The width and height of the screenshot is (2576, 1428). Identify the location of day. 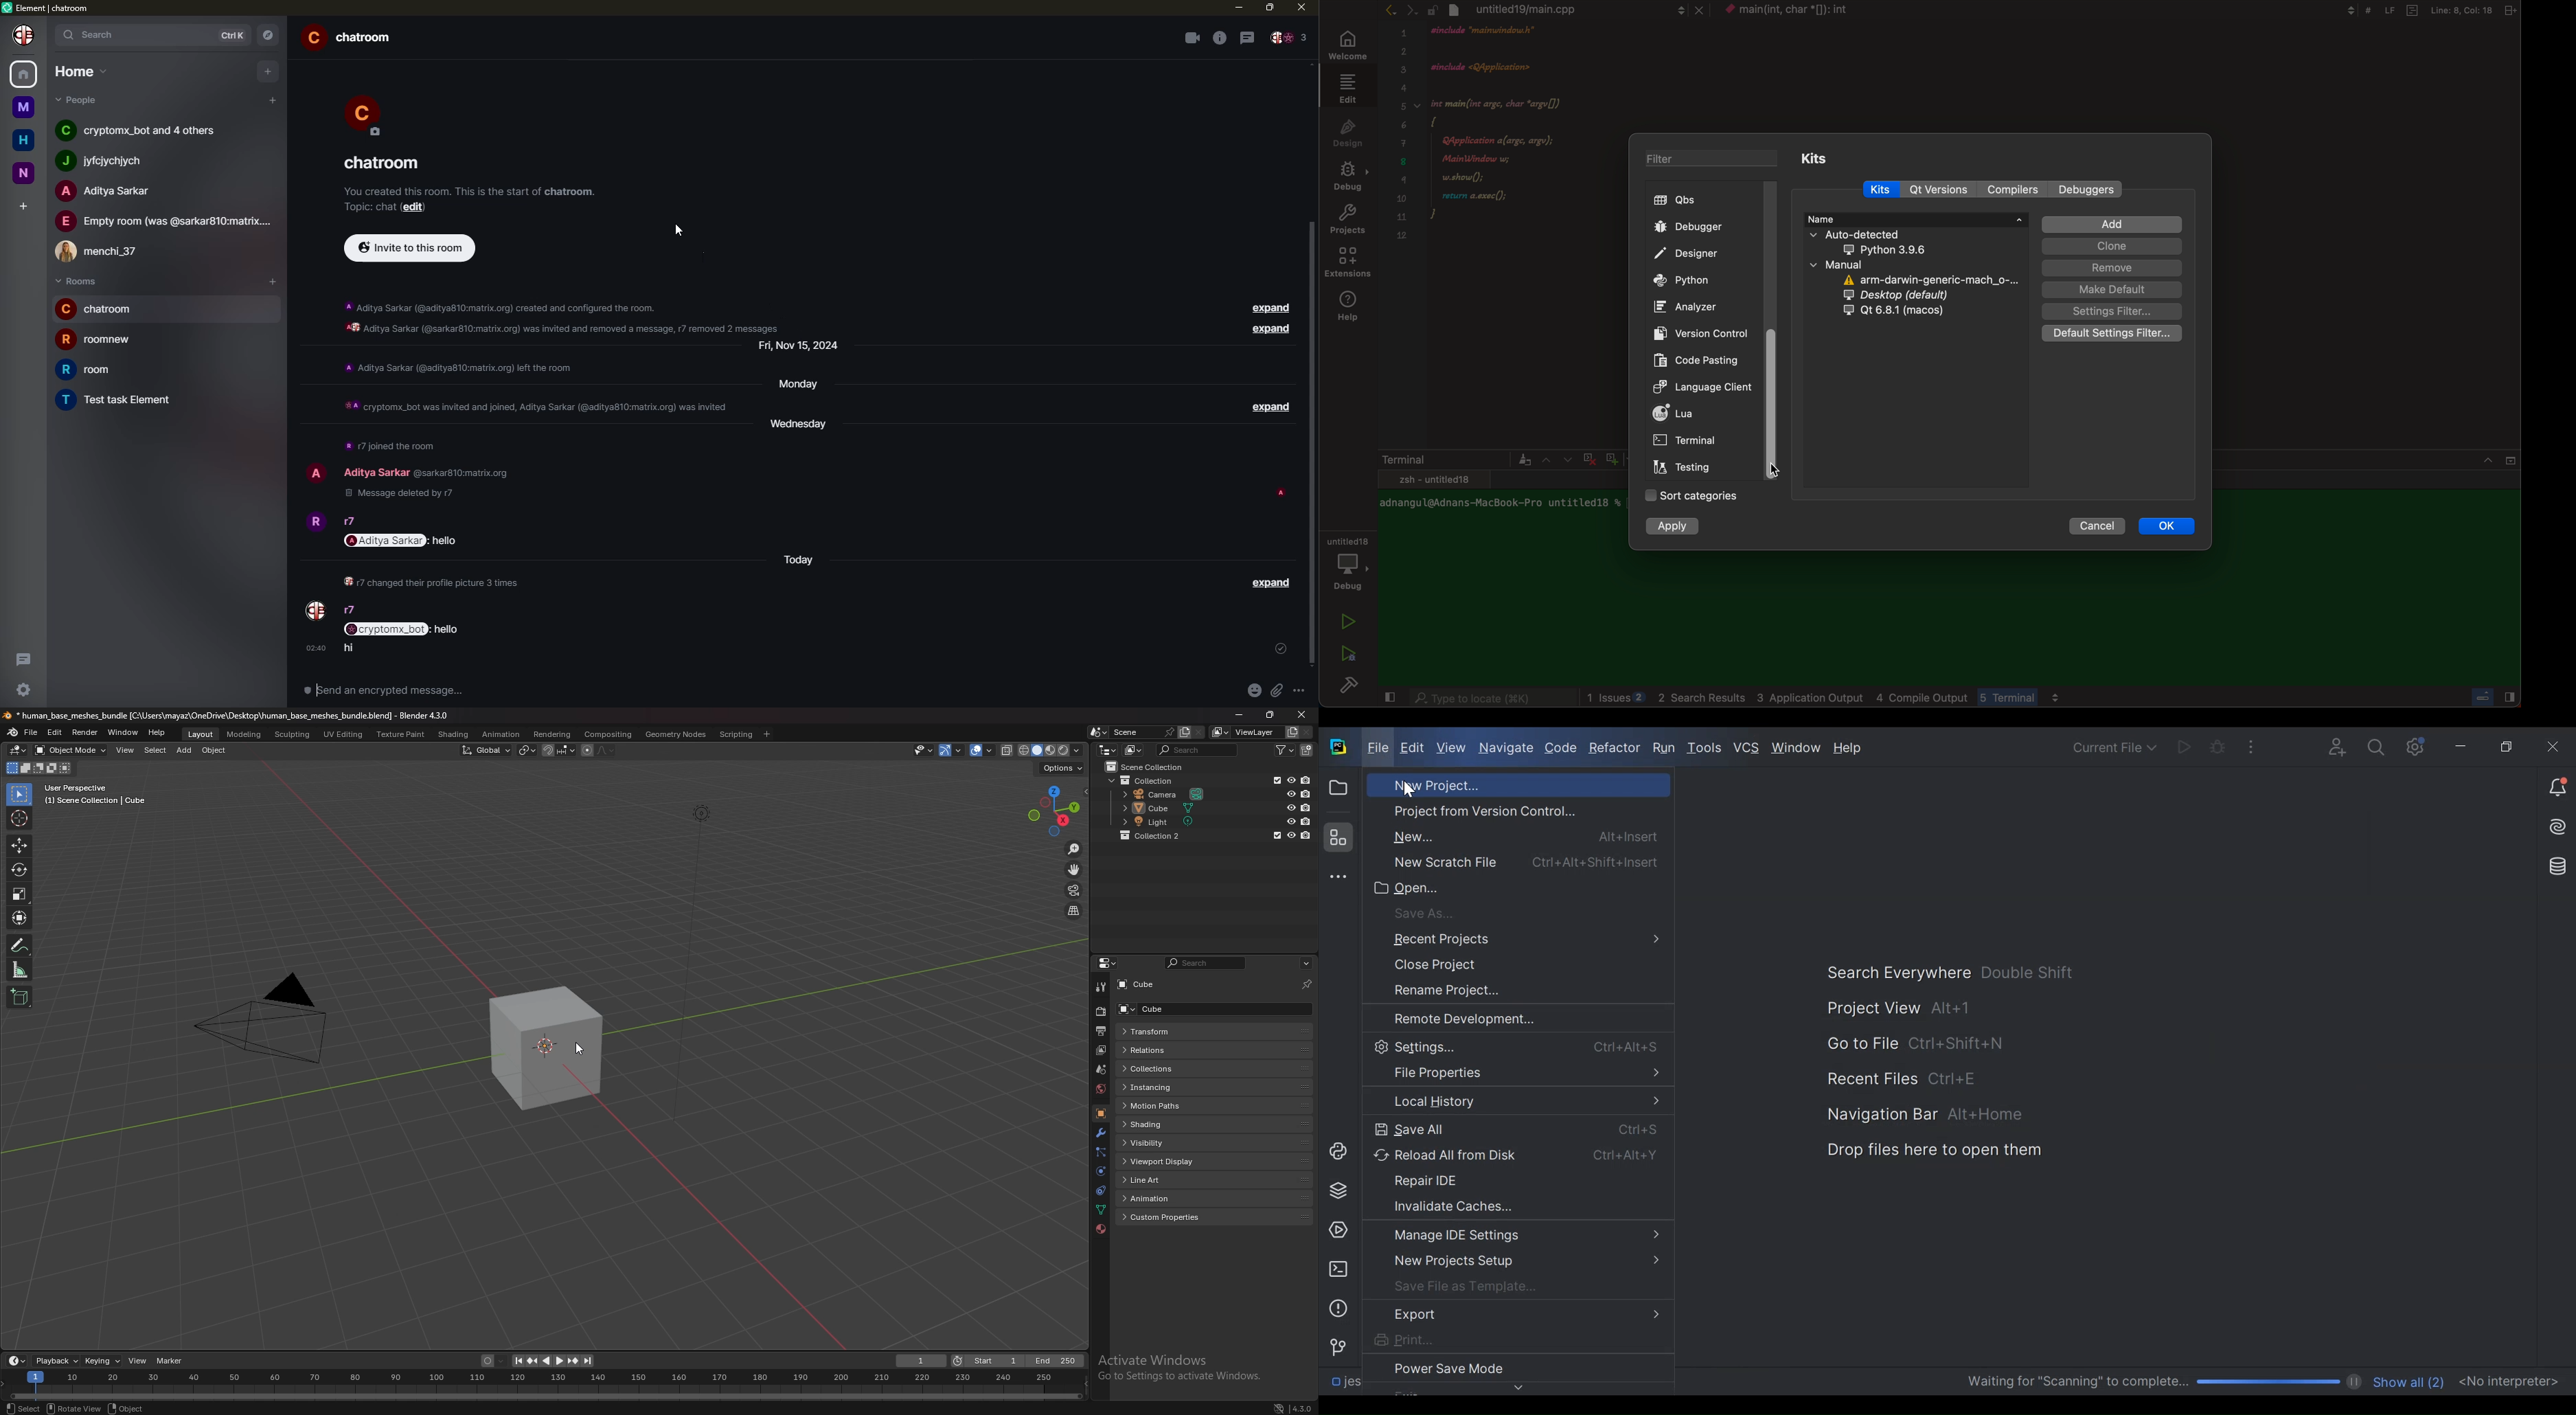
(801, 385).